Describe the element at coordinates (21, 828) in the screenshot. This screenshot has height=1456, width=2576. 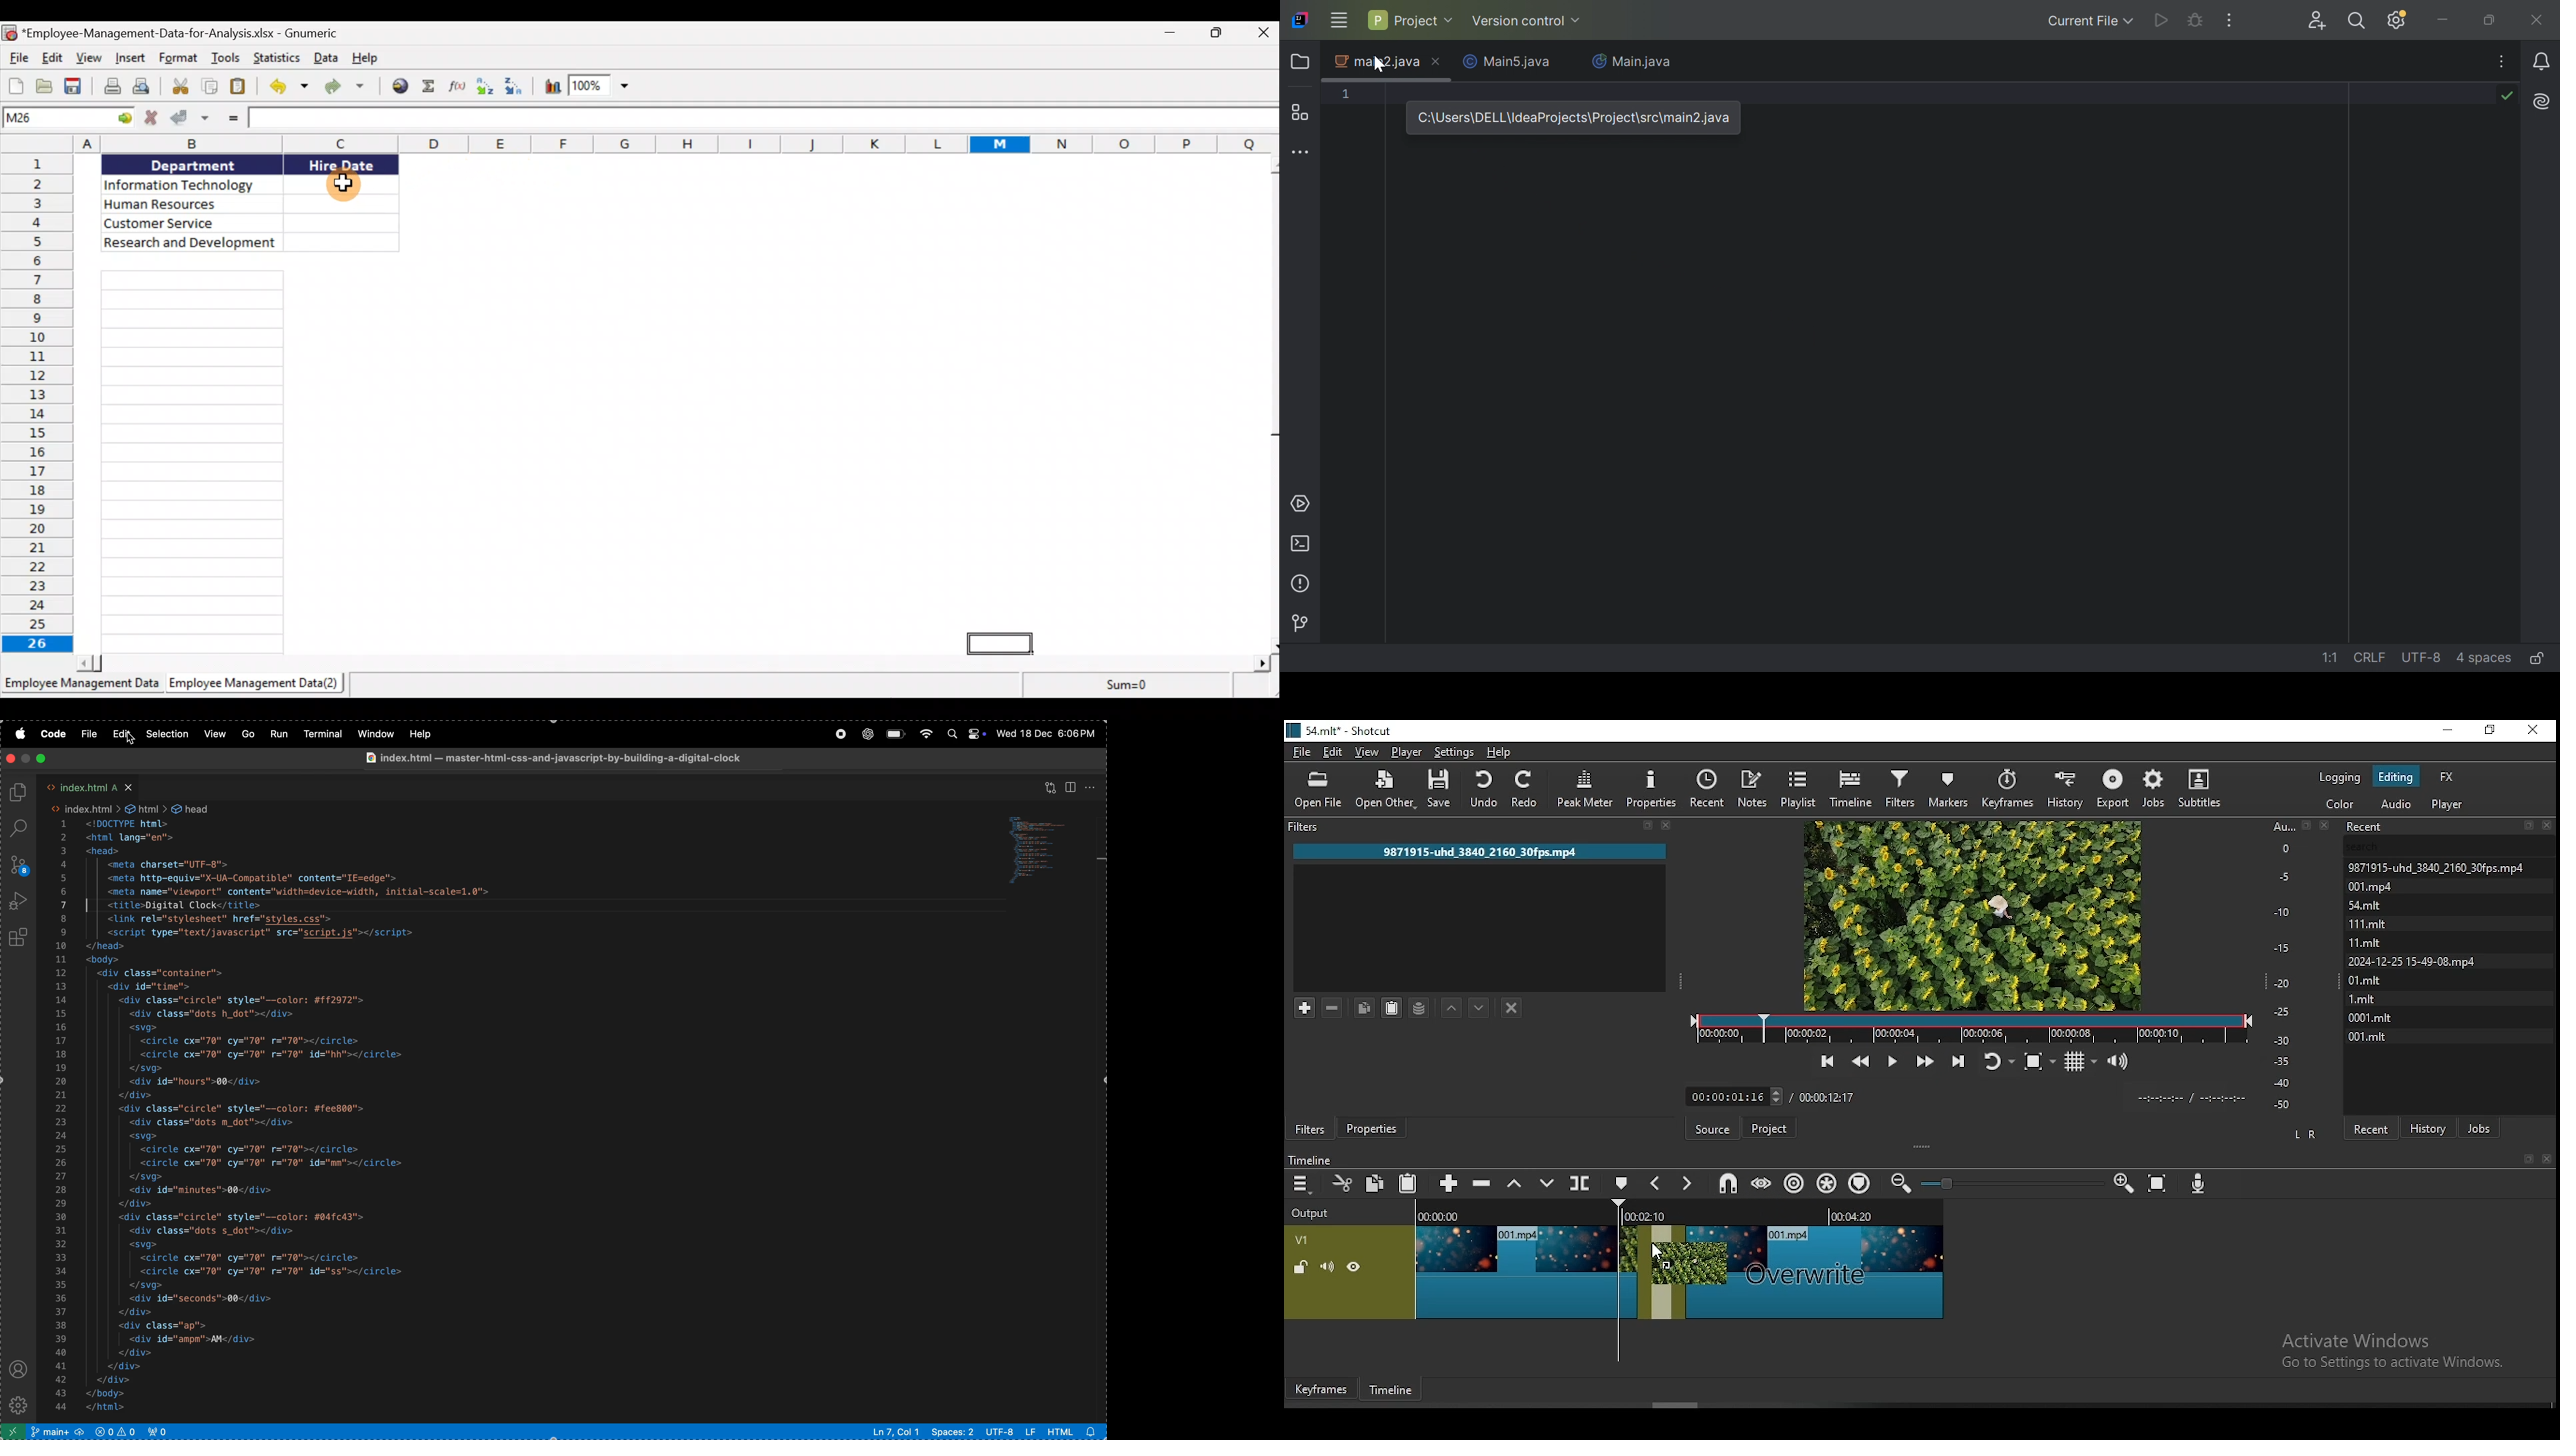
I see `search` at that location.